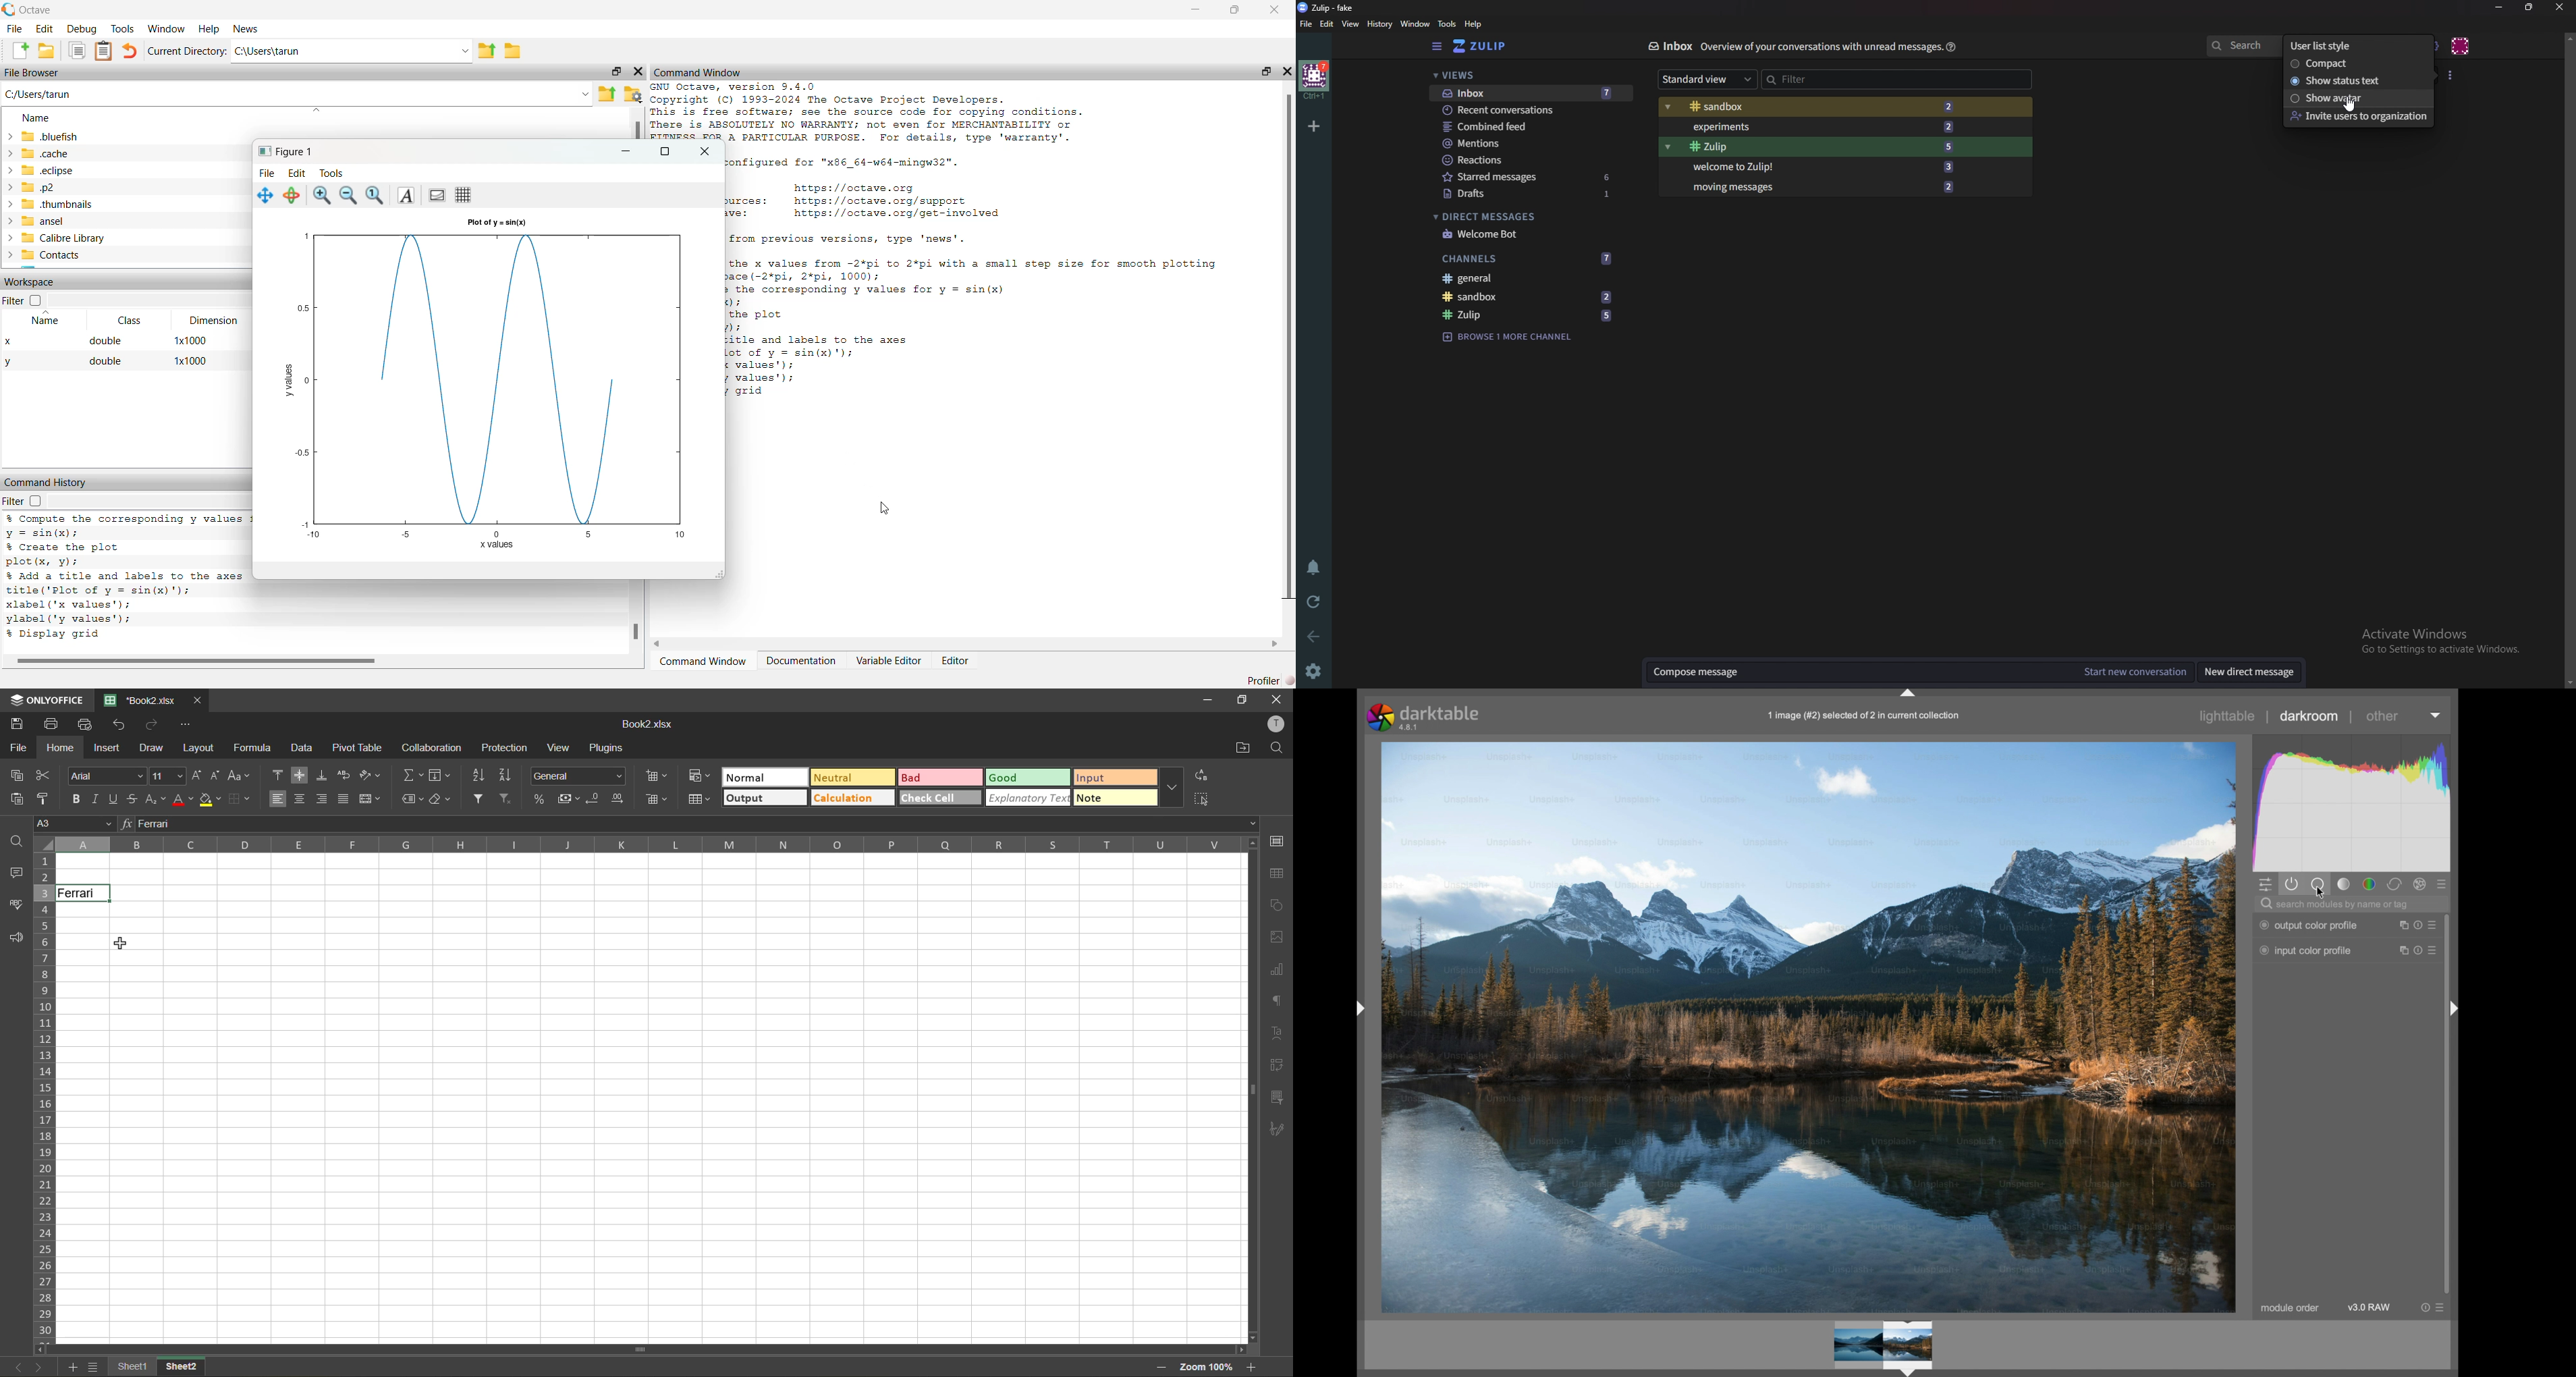  I want to click on Channels, so click(1525, 258).